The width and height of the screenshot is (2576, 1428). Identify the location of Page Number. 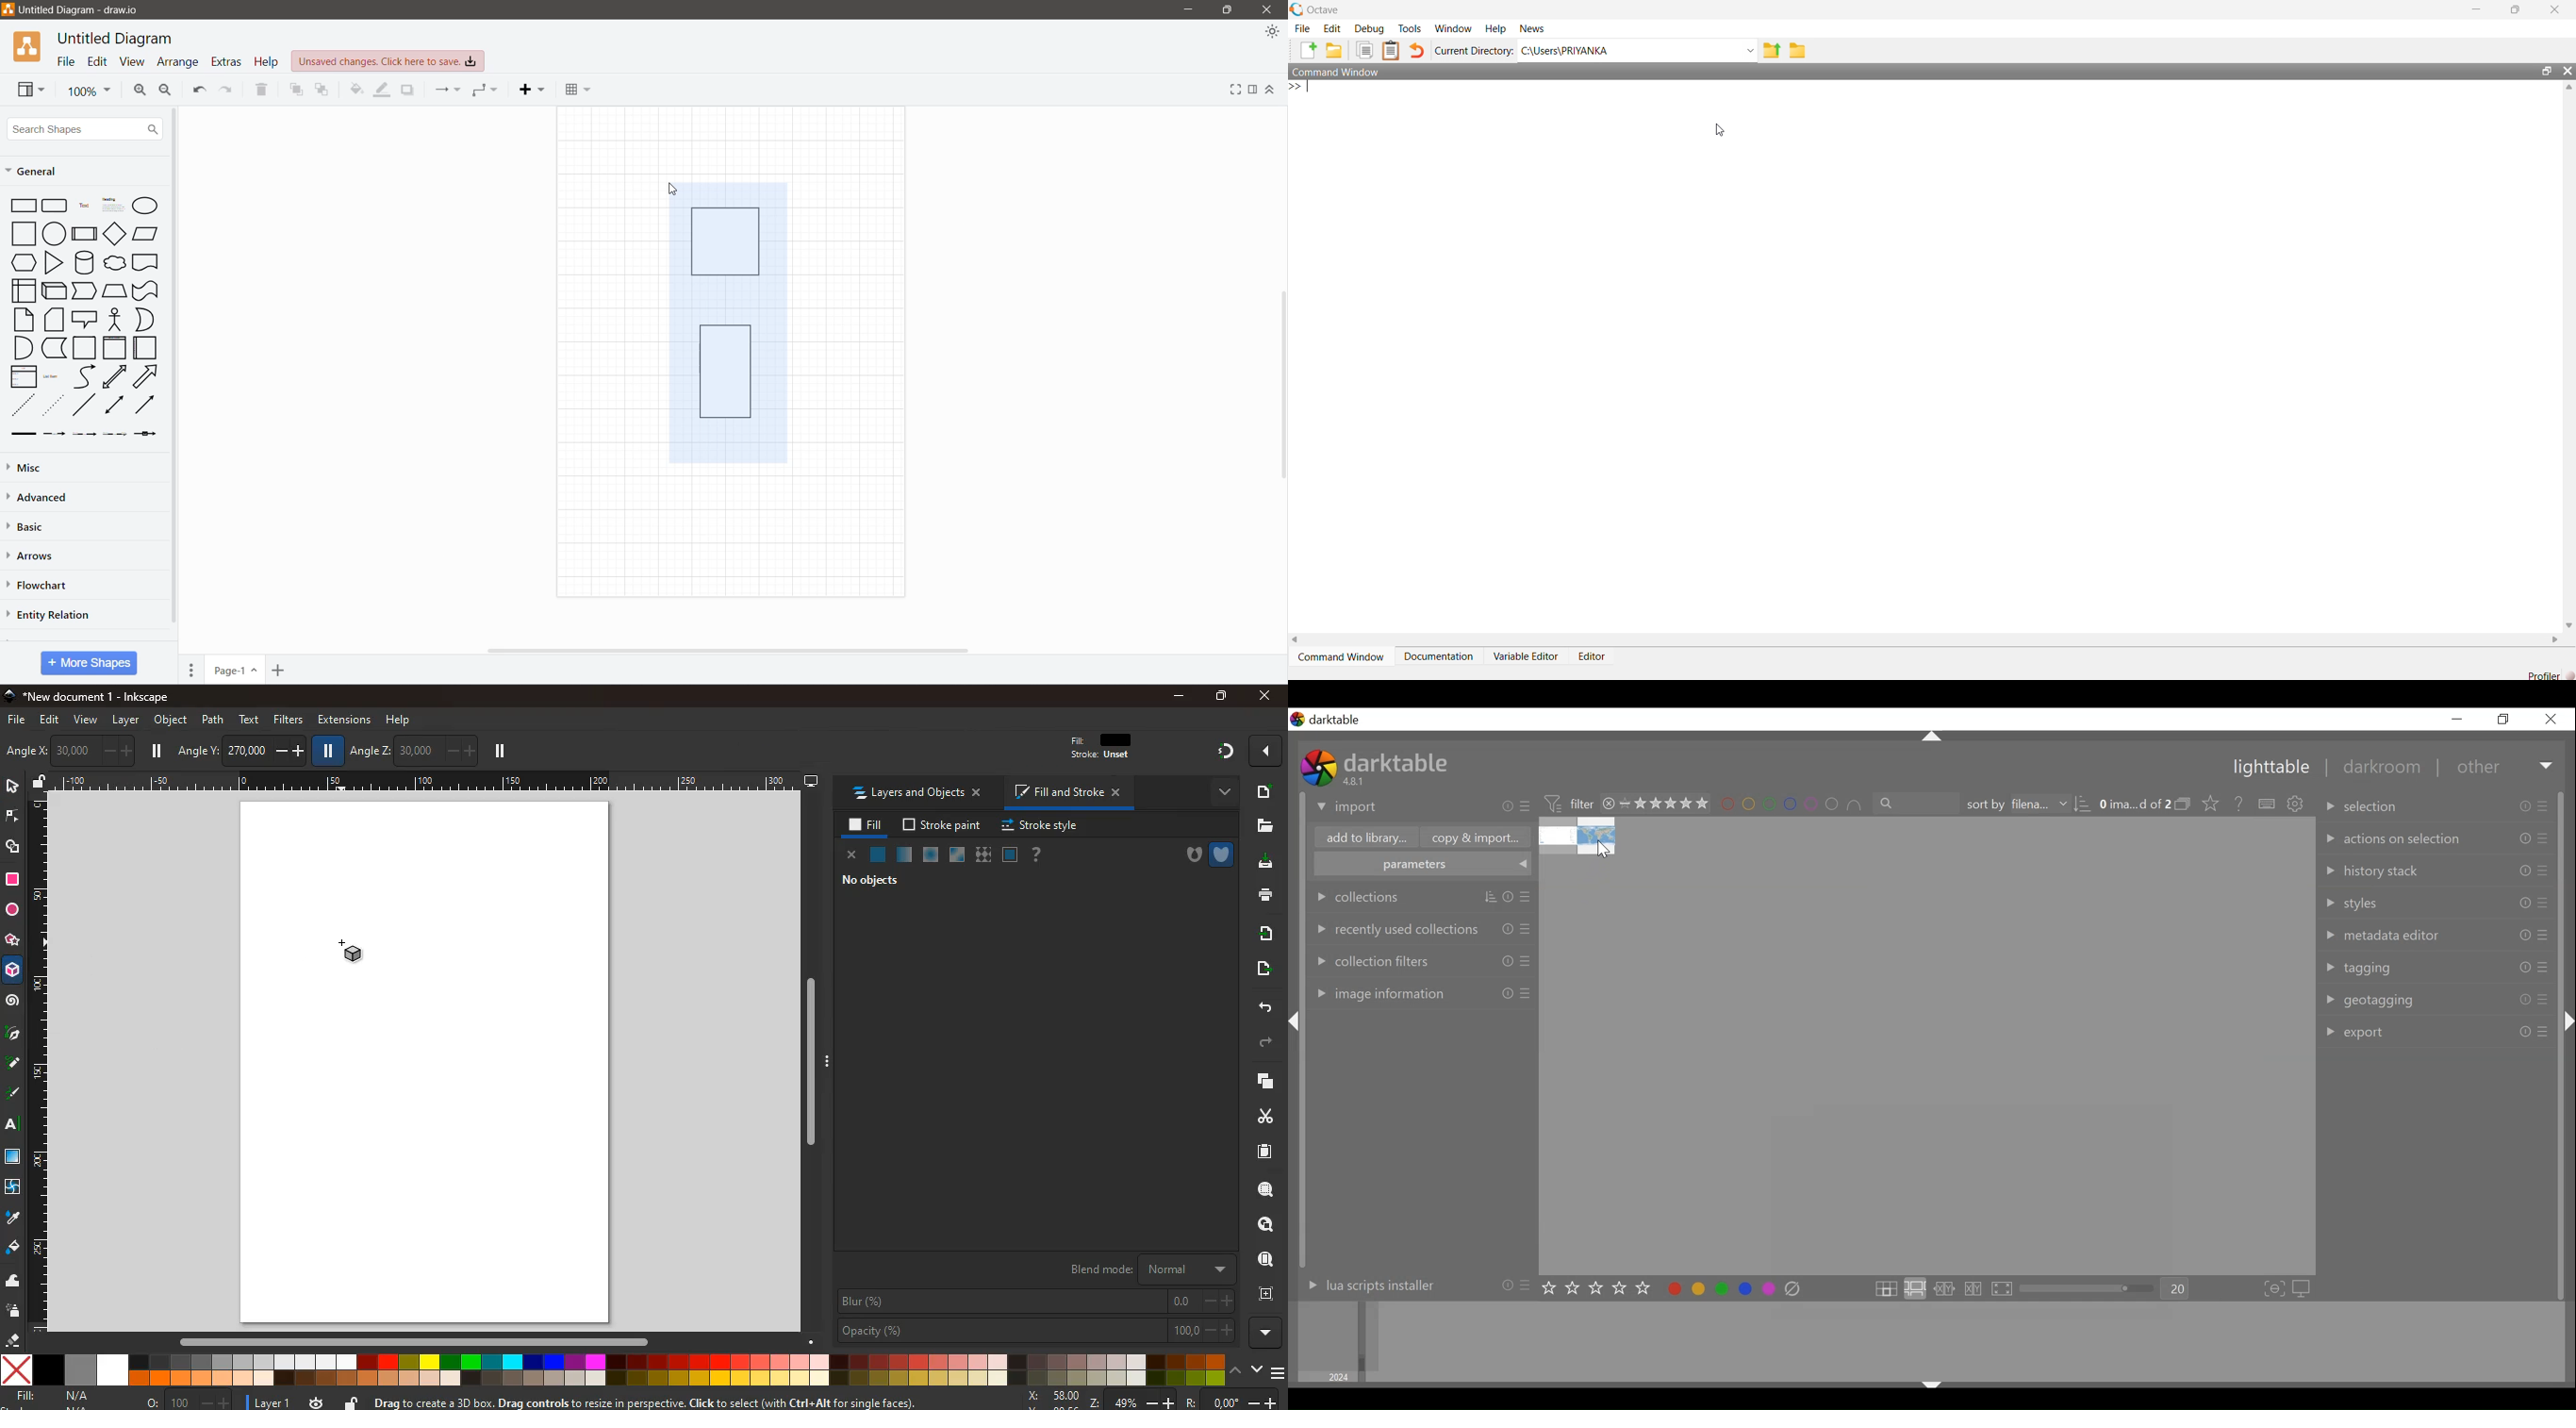
(235, 670).